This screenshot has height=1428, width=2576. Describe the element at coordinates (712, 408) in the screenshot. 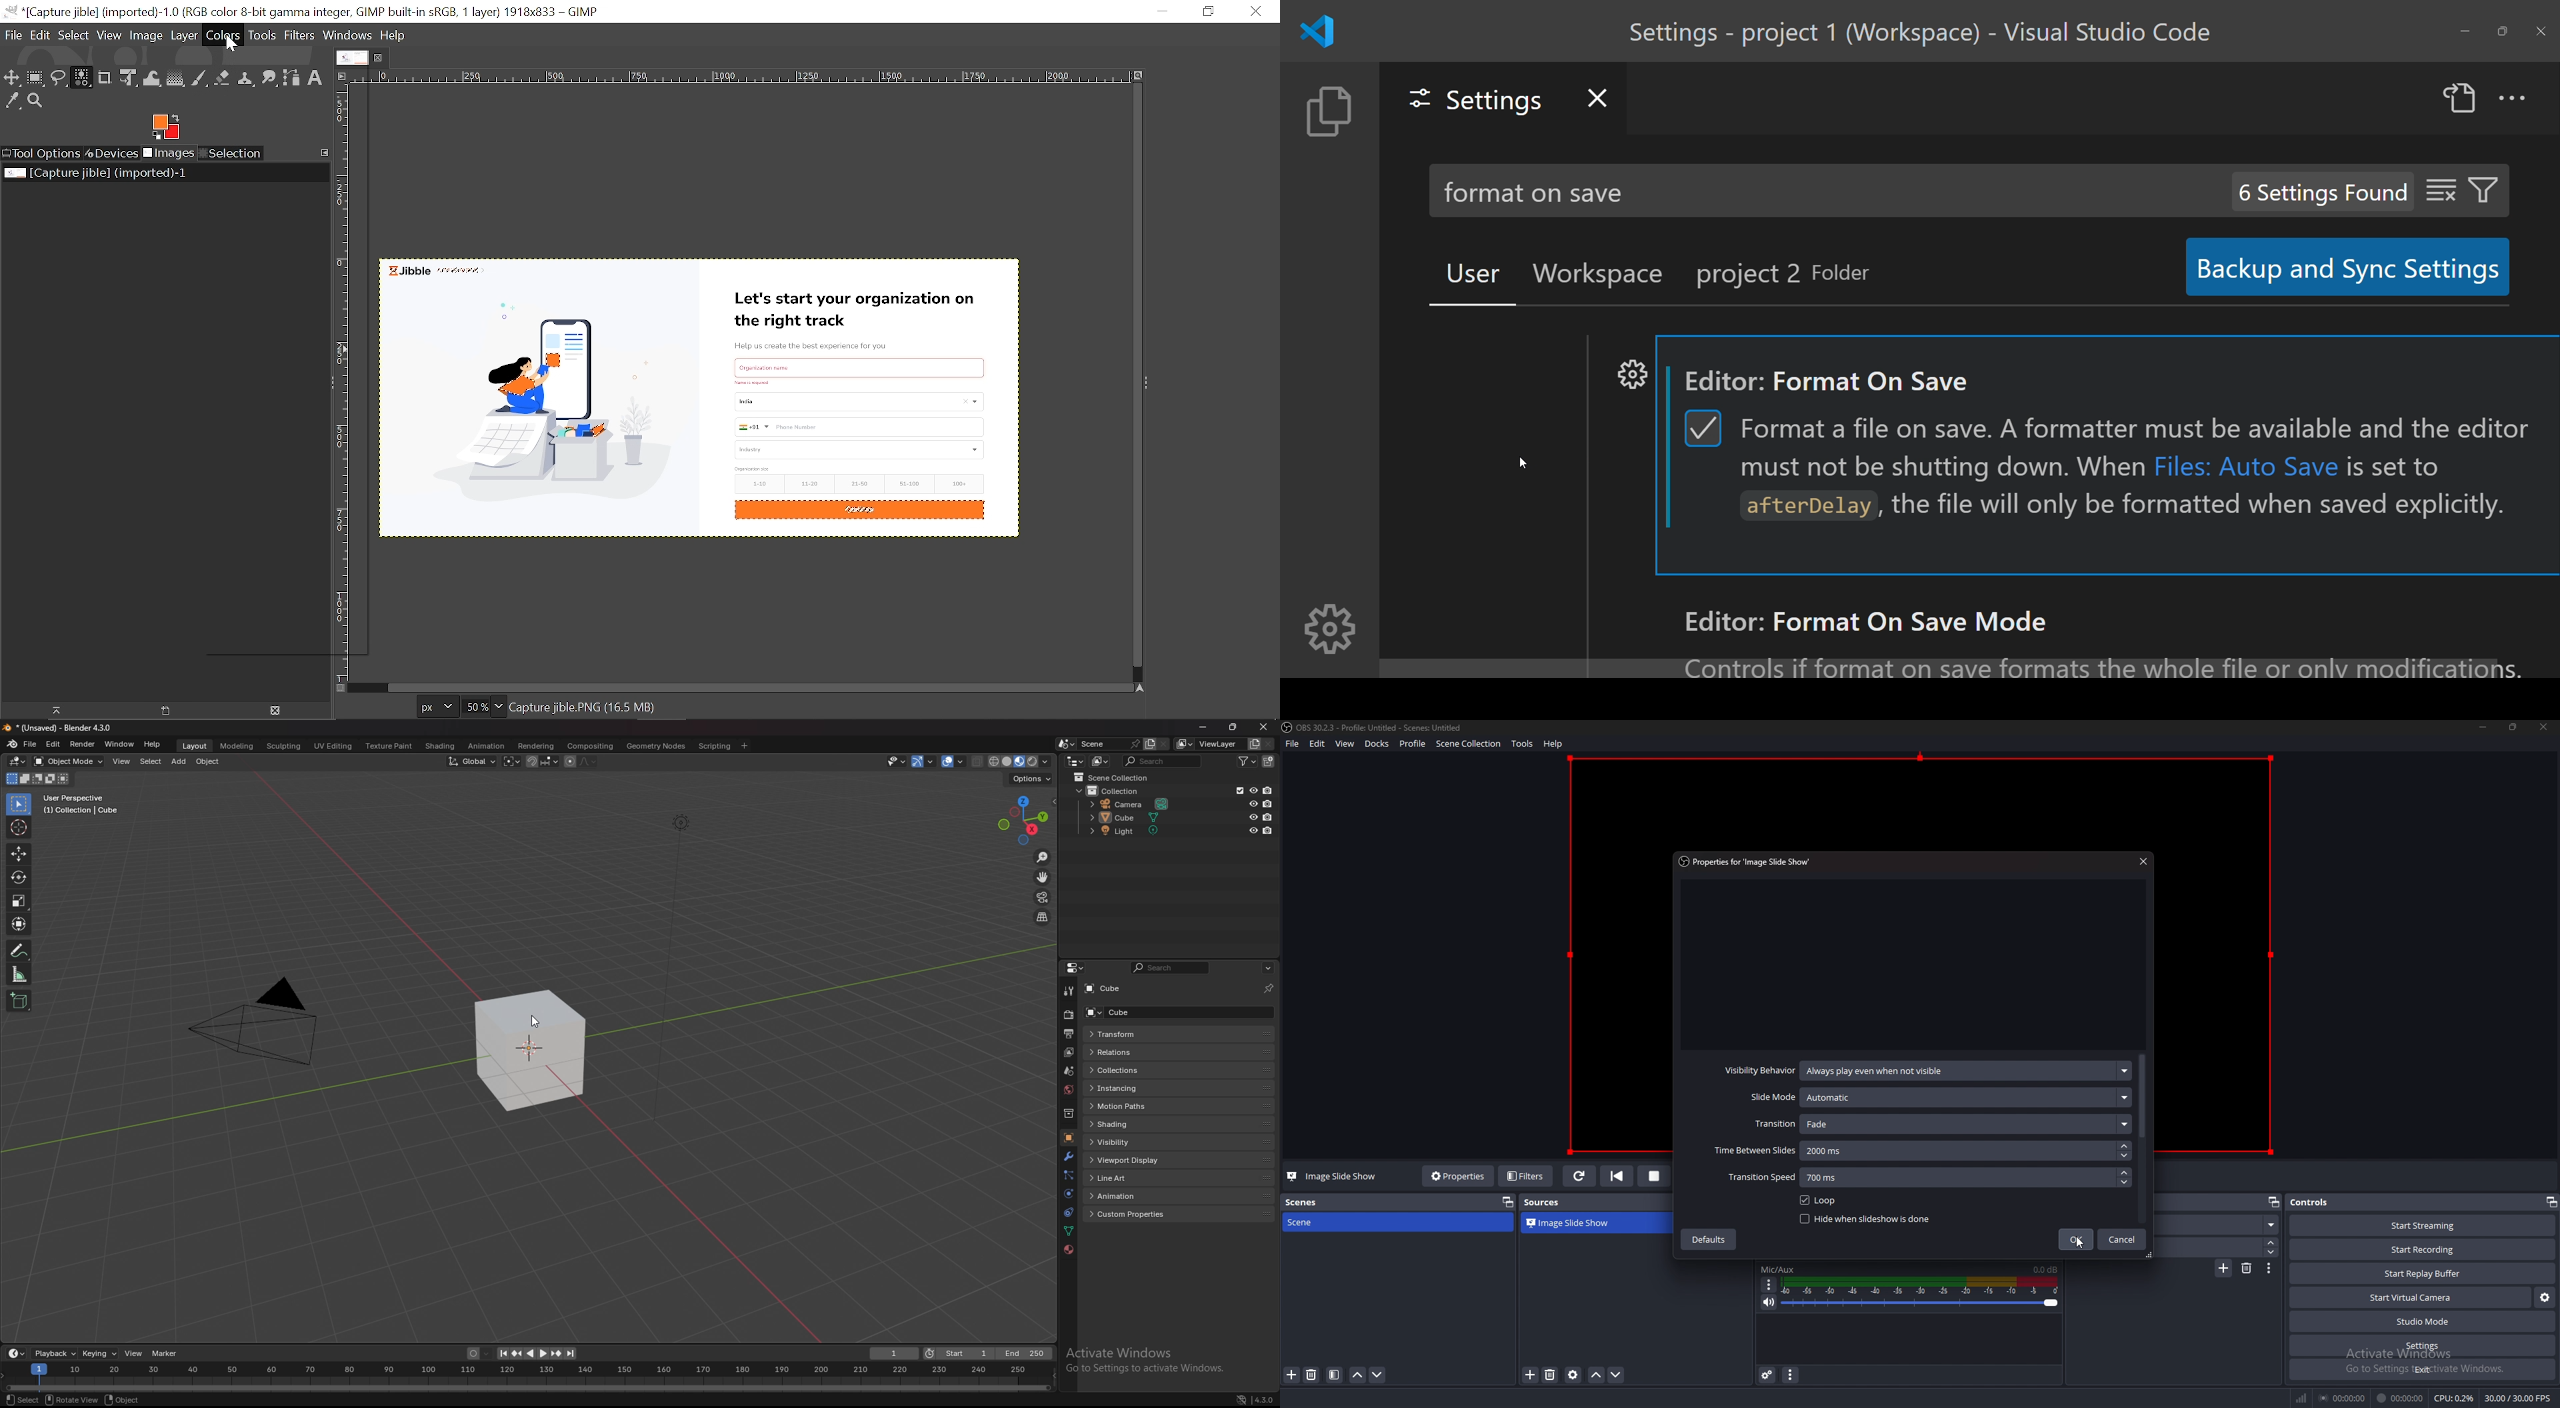

I see `Current image` at that location.